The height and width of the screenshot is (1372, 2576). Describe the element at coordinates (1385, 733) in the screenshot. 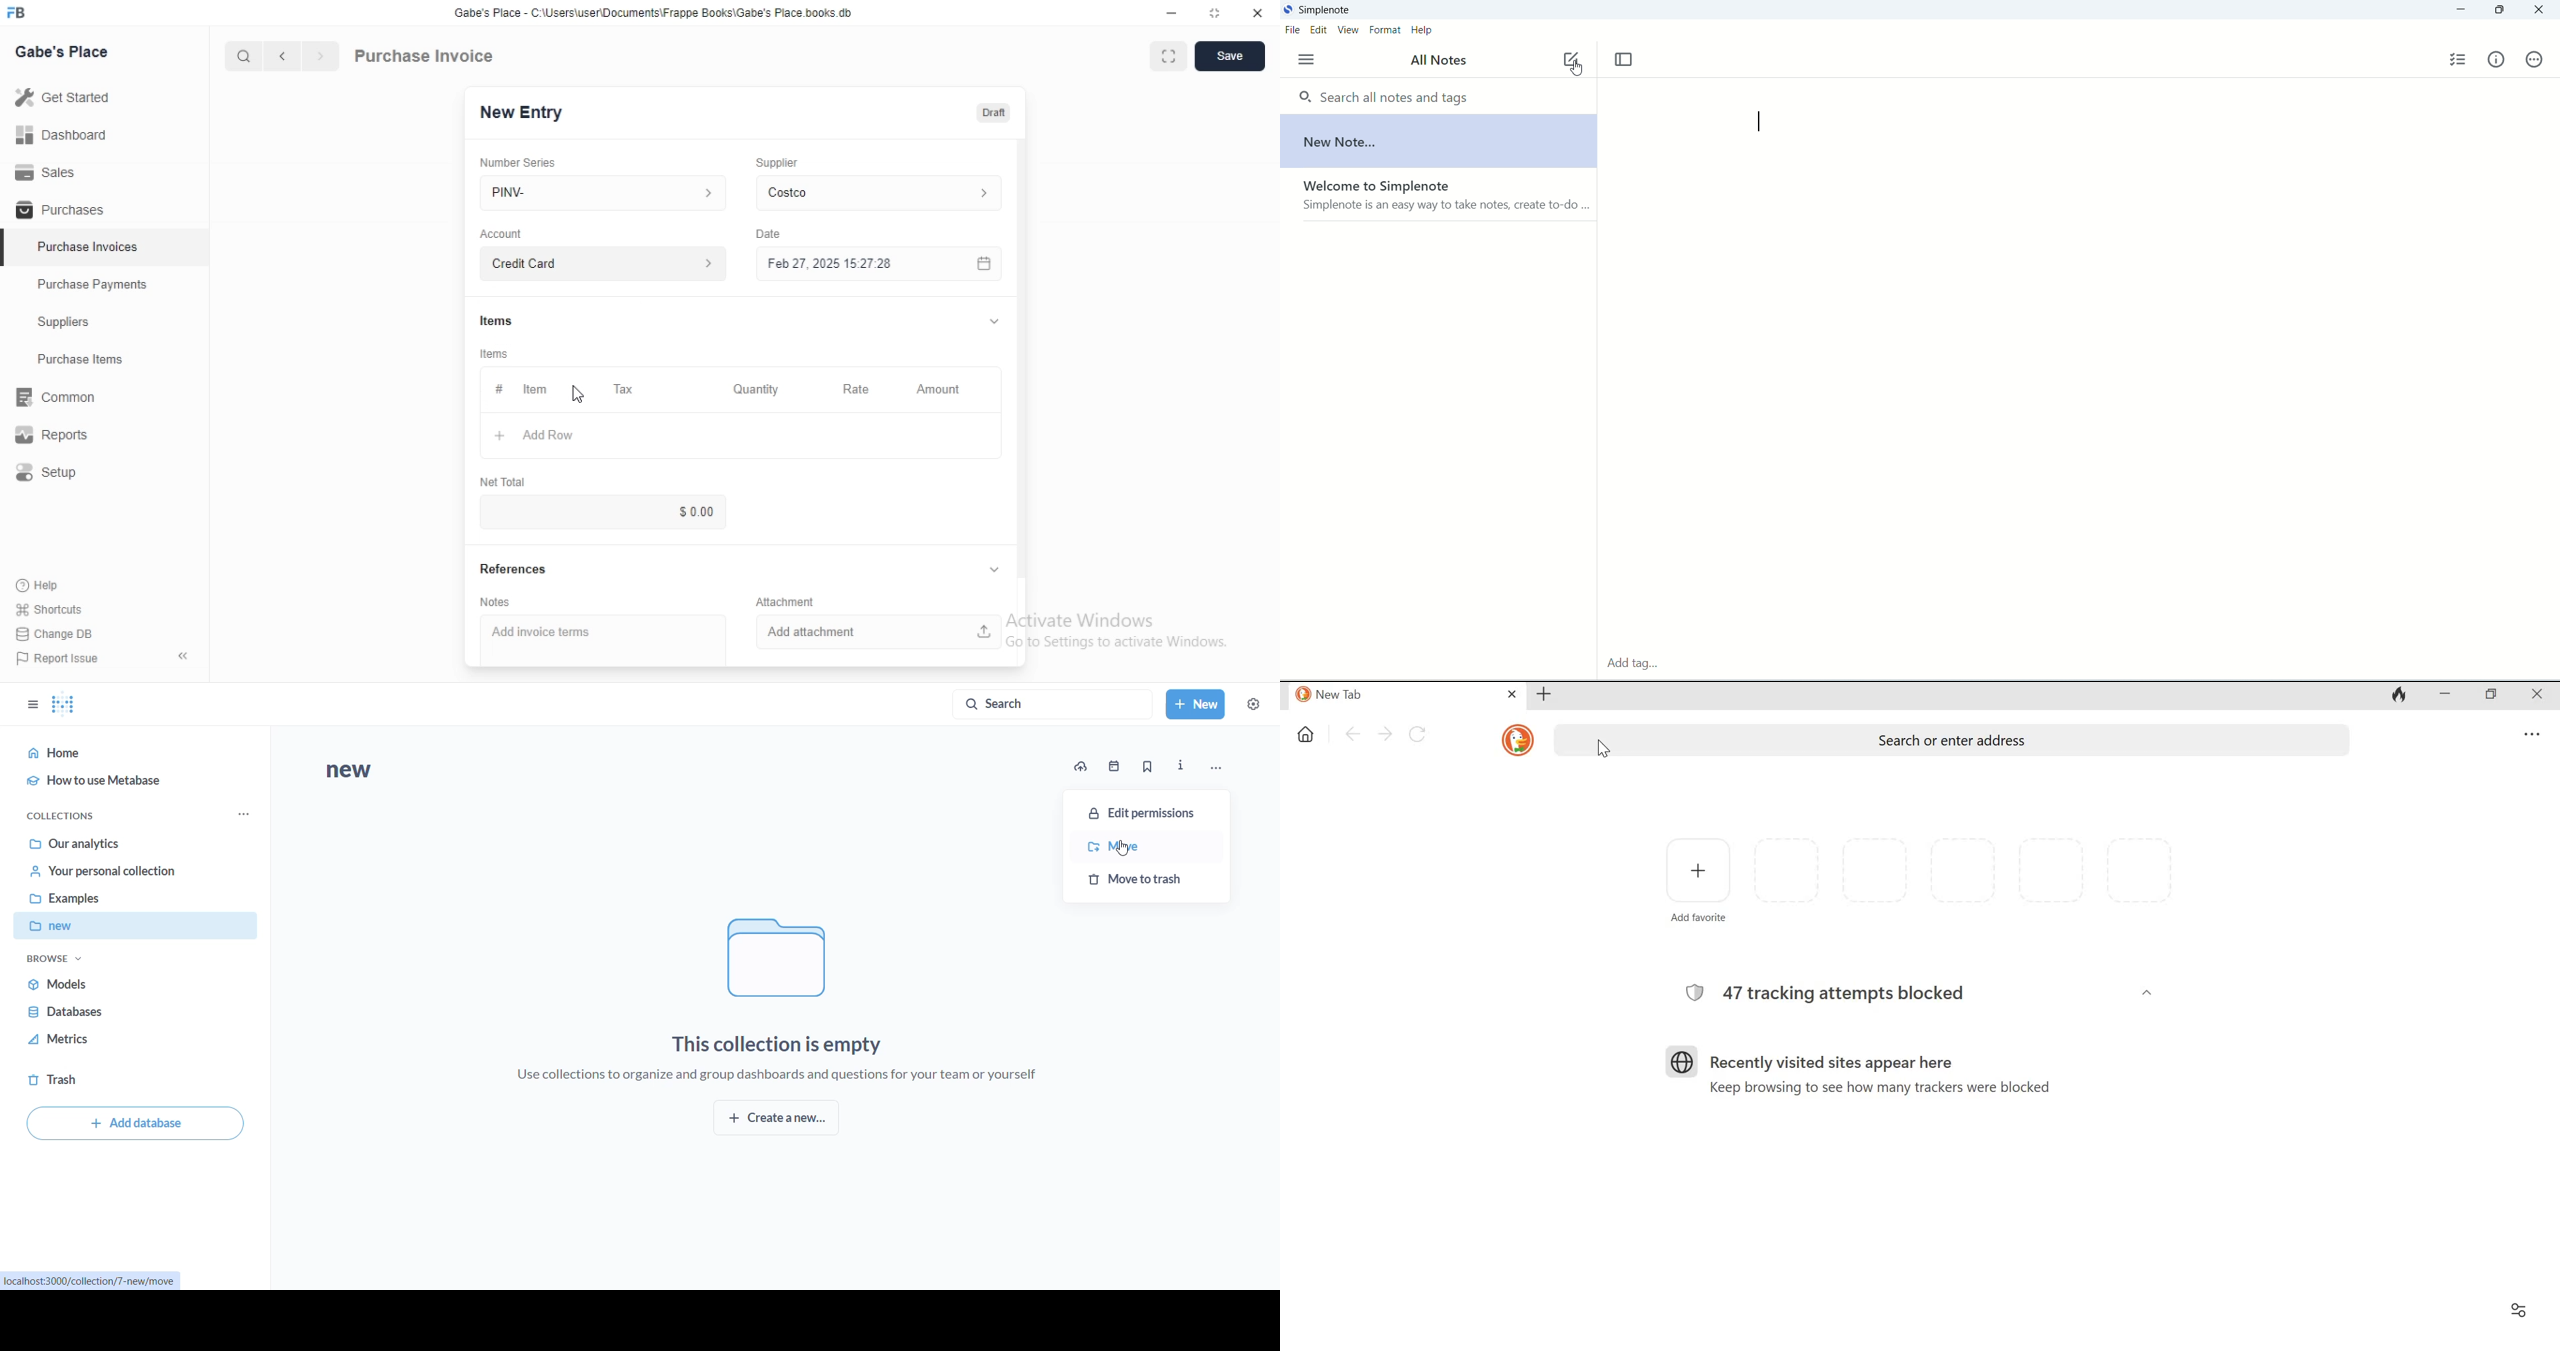

I see `Go forward page` at that location.